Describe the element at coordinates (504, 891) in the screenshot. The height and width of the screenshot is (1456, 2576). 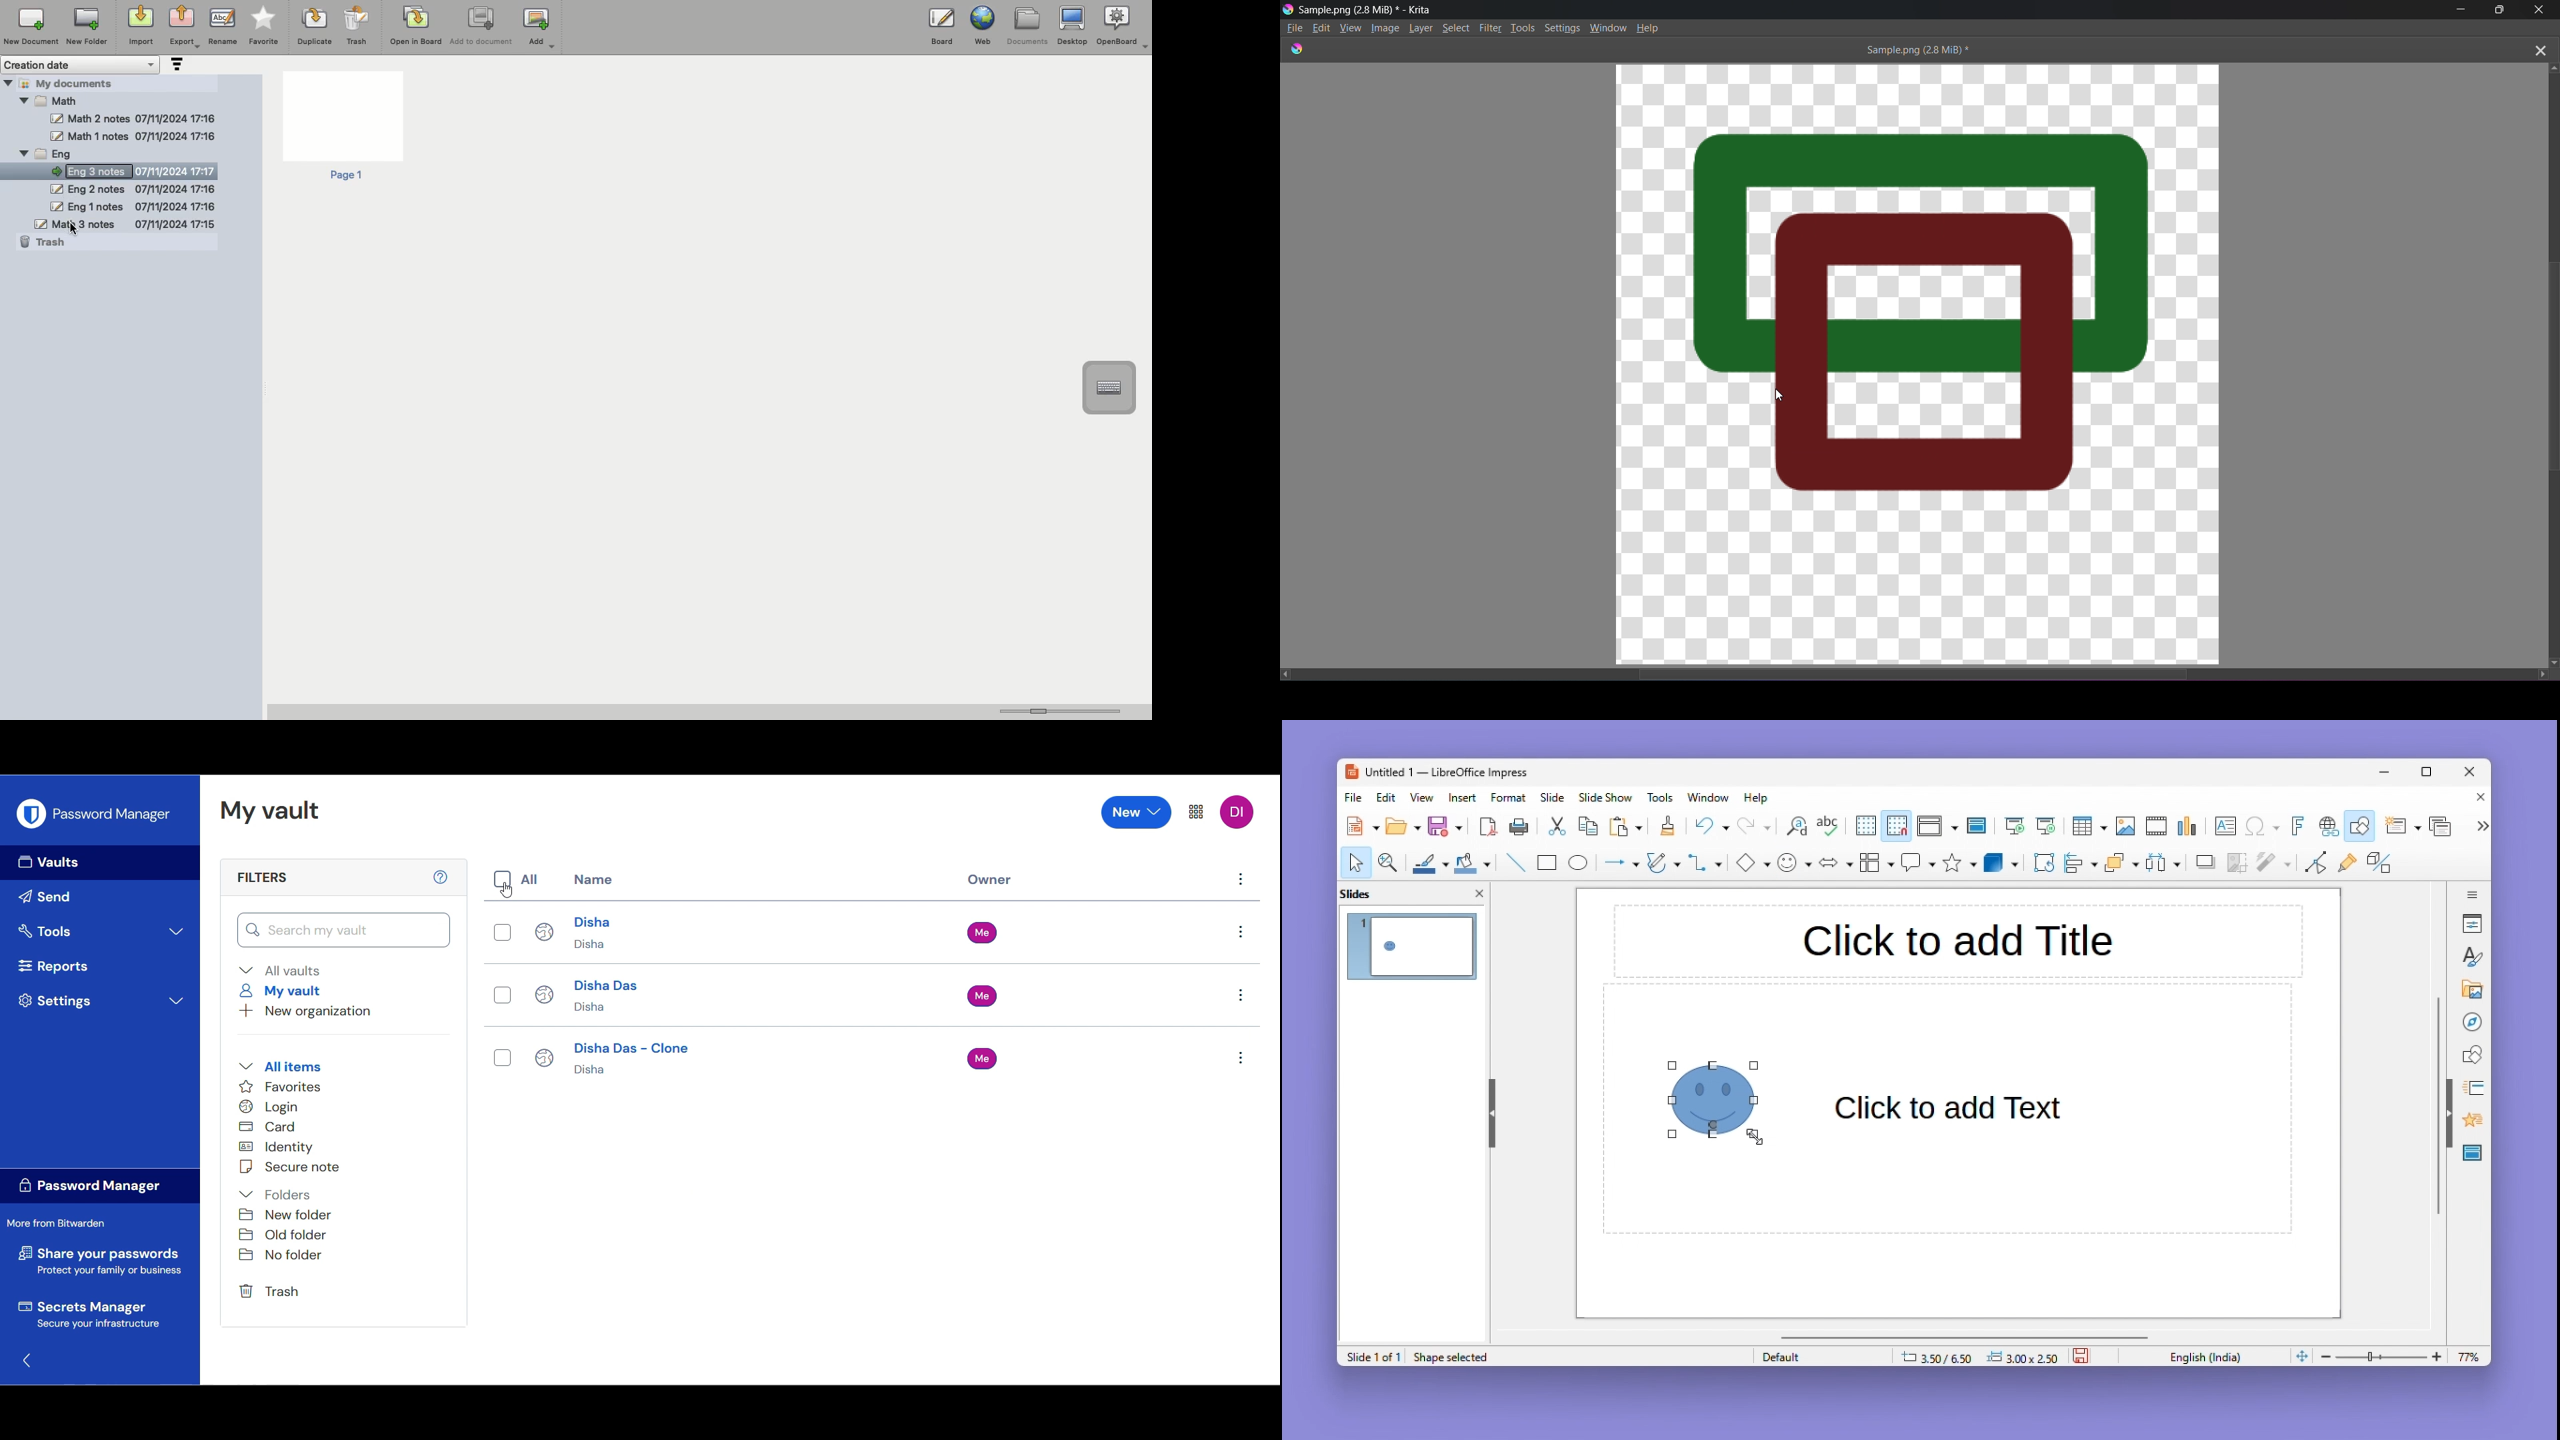
I see `Cursor` at that location.